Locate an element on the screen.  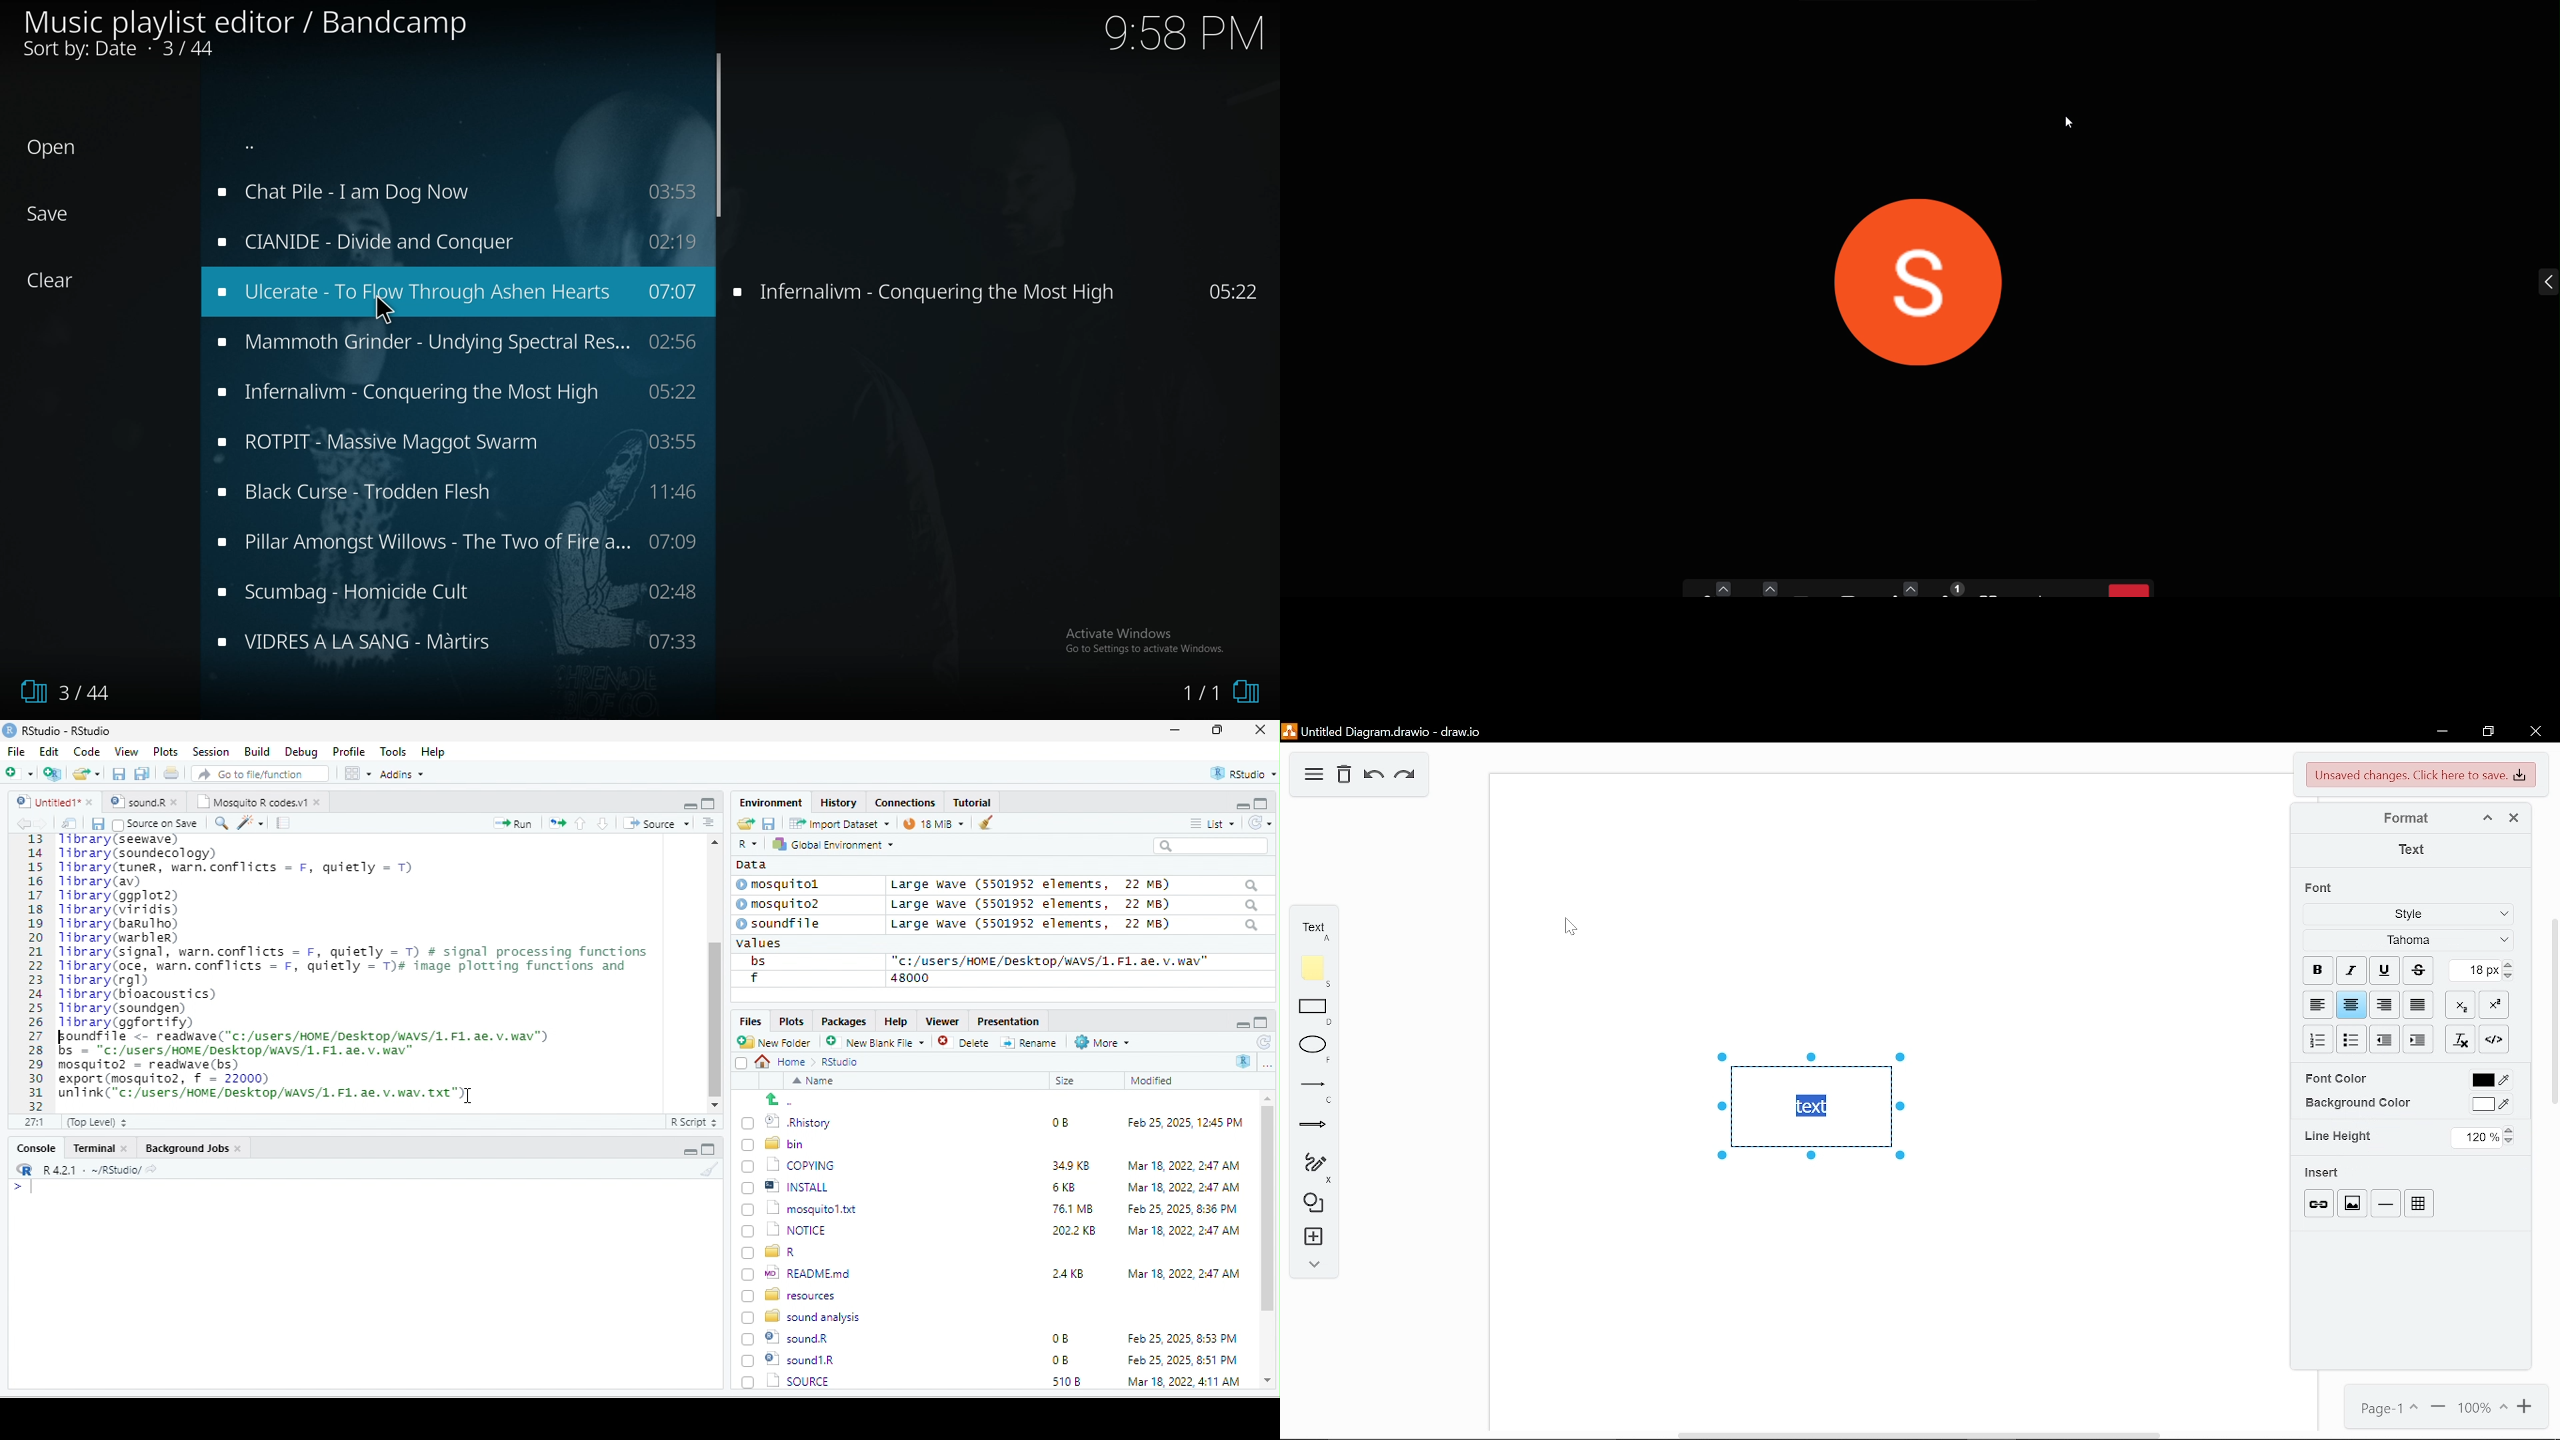
values is located at coordinates (769, 944).